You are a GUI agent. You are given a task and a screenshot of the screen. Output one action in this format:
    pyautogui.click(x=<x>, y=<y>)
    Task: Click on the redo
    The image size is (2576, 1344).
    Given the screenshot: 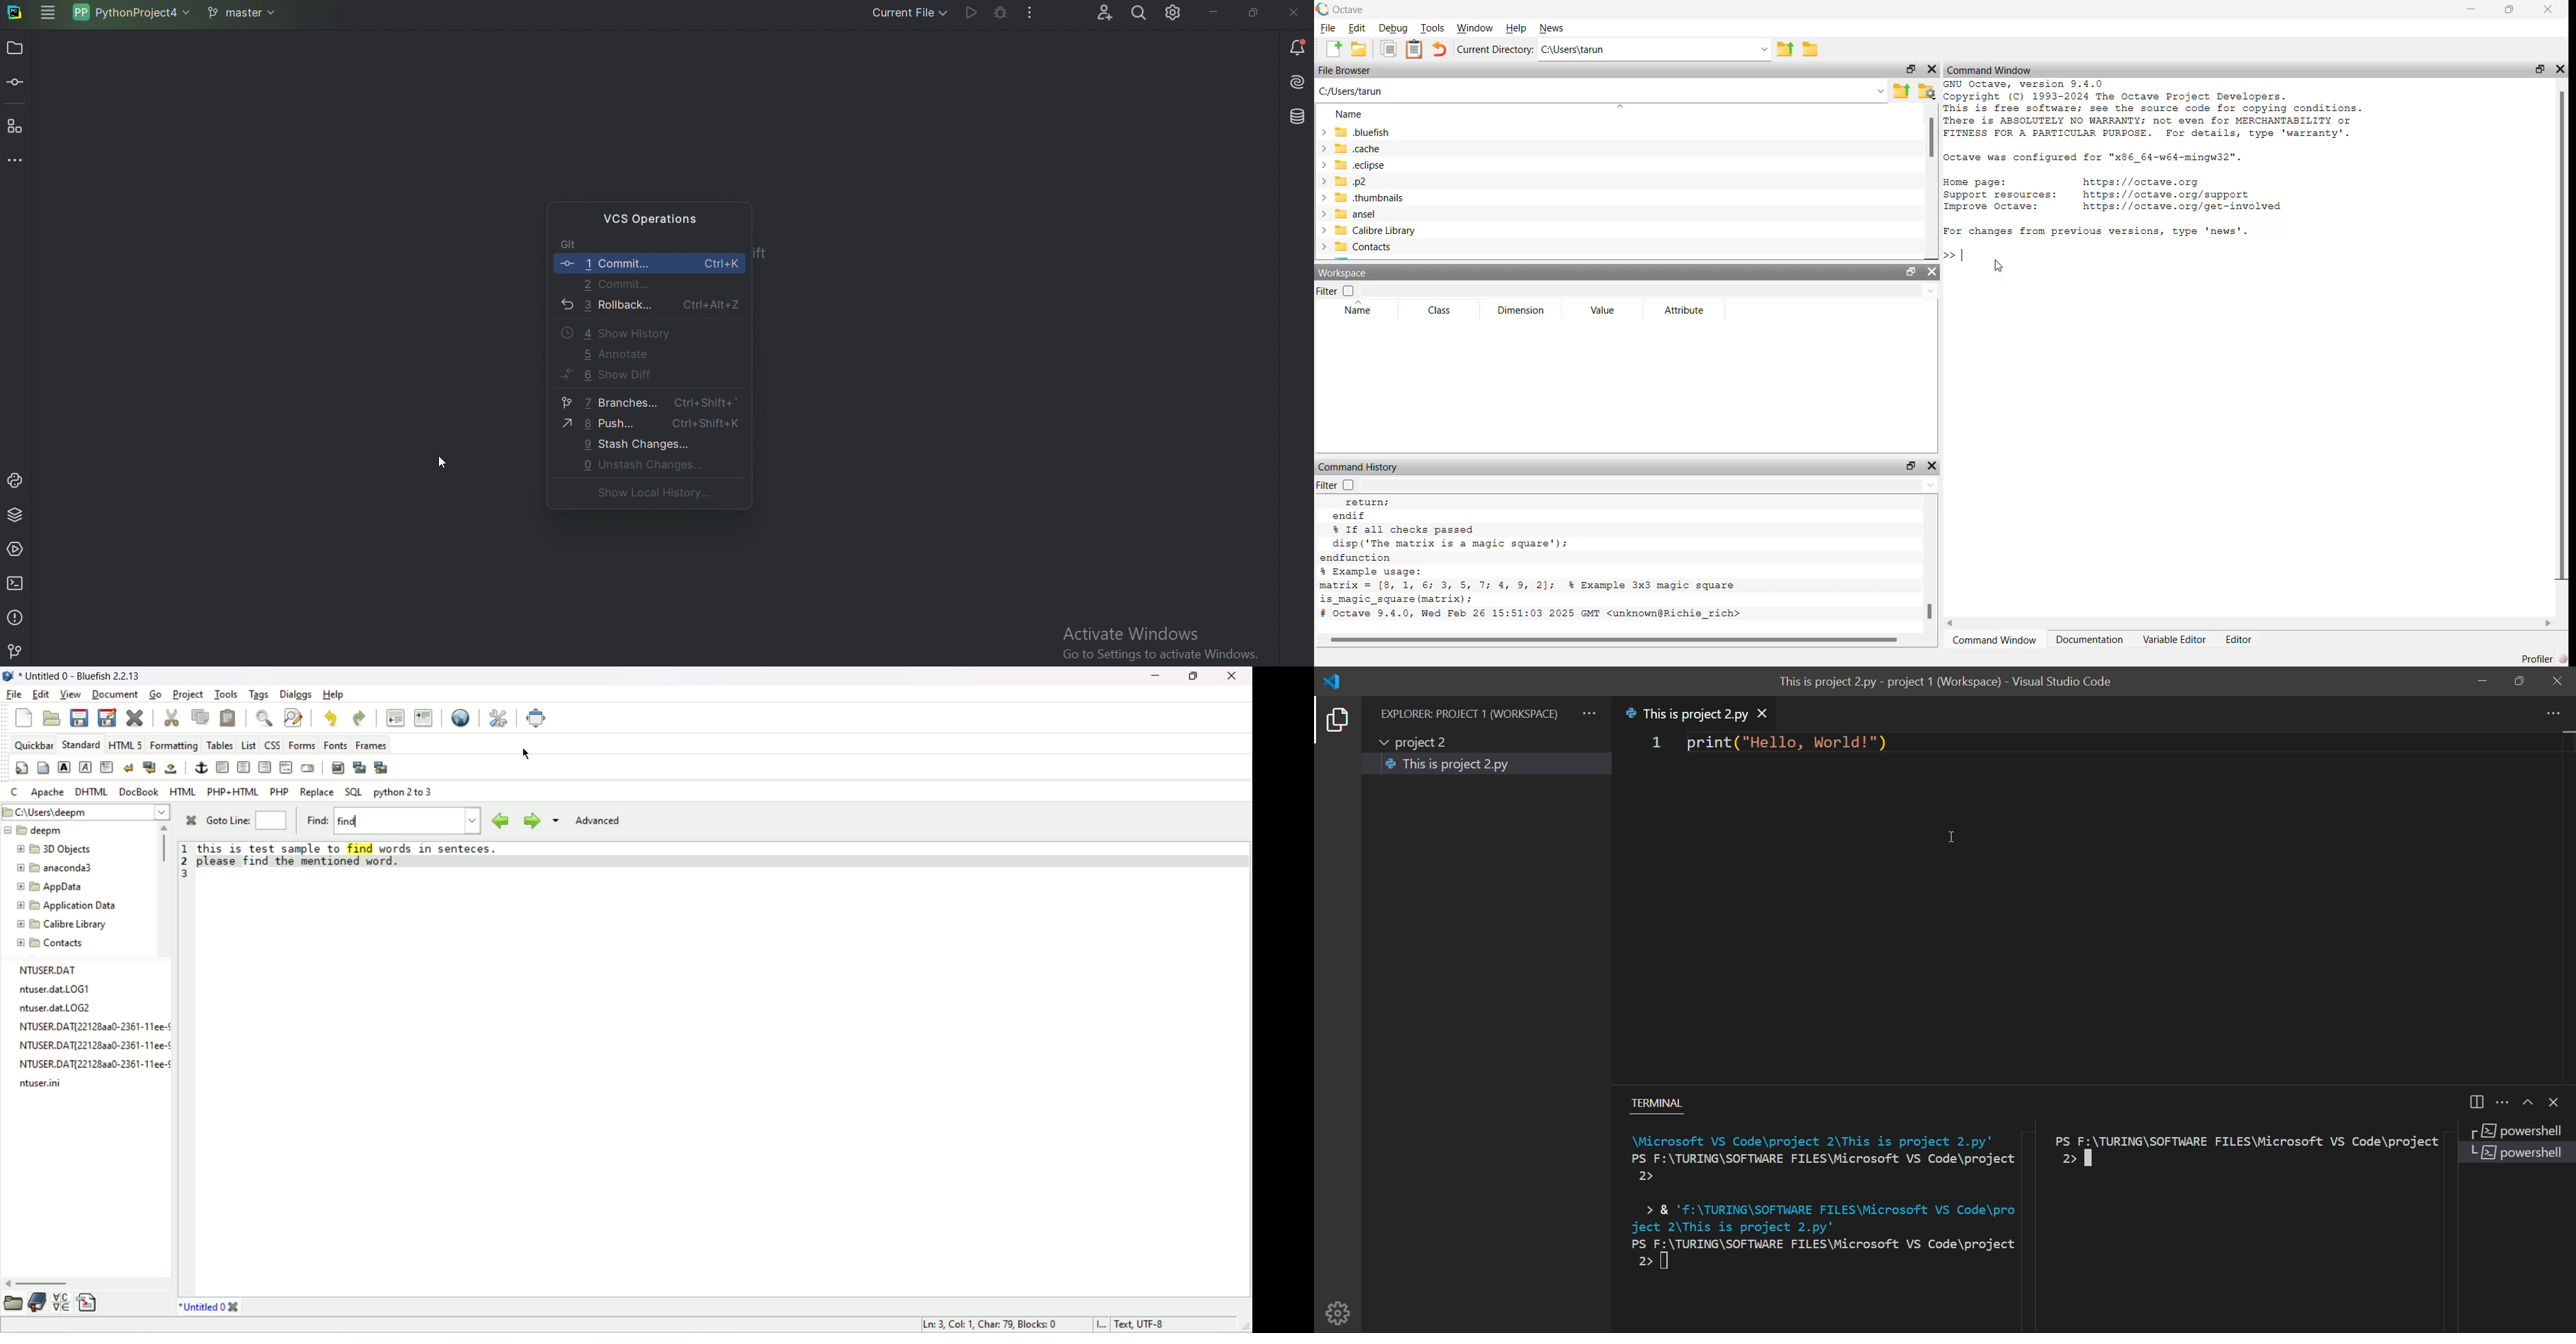 What is the action you would take?
    pyautogui.click(x=360, y=717)
    